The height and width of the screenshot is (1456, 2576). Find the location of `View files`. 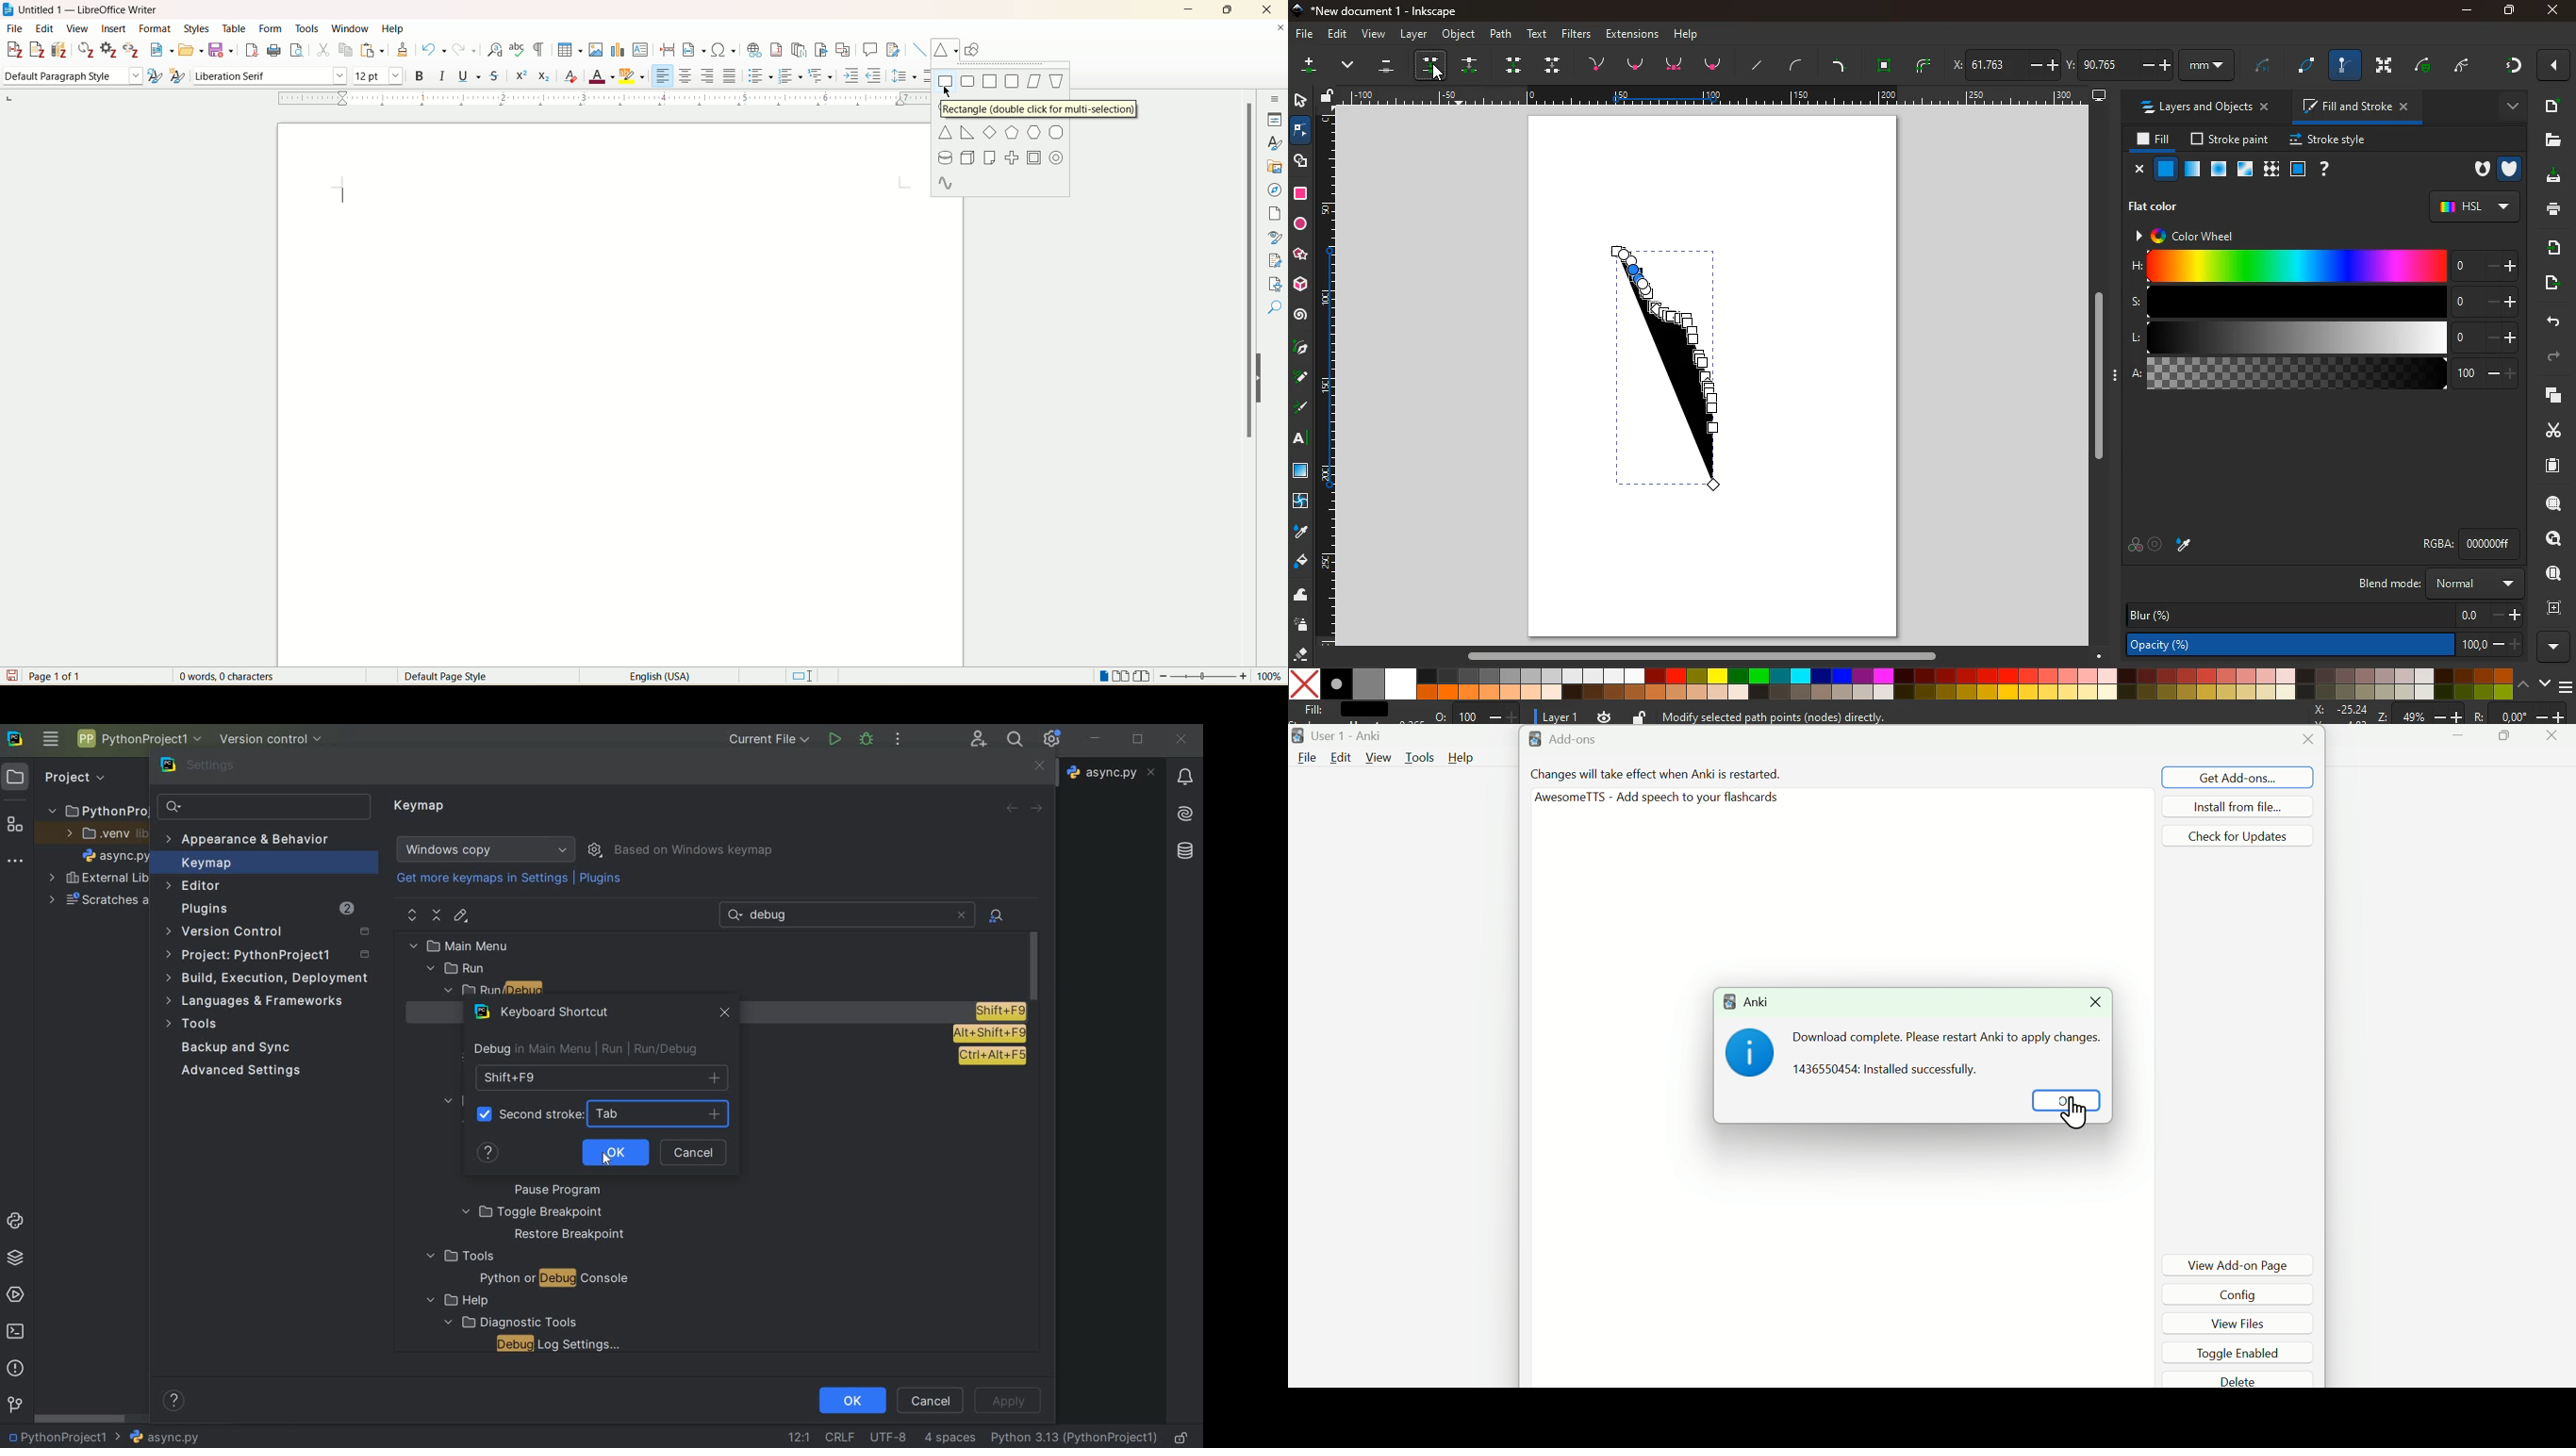

View files is located at coordinates (2244, 1322).